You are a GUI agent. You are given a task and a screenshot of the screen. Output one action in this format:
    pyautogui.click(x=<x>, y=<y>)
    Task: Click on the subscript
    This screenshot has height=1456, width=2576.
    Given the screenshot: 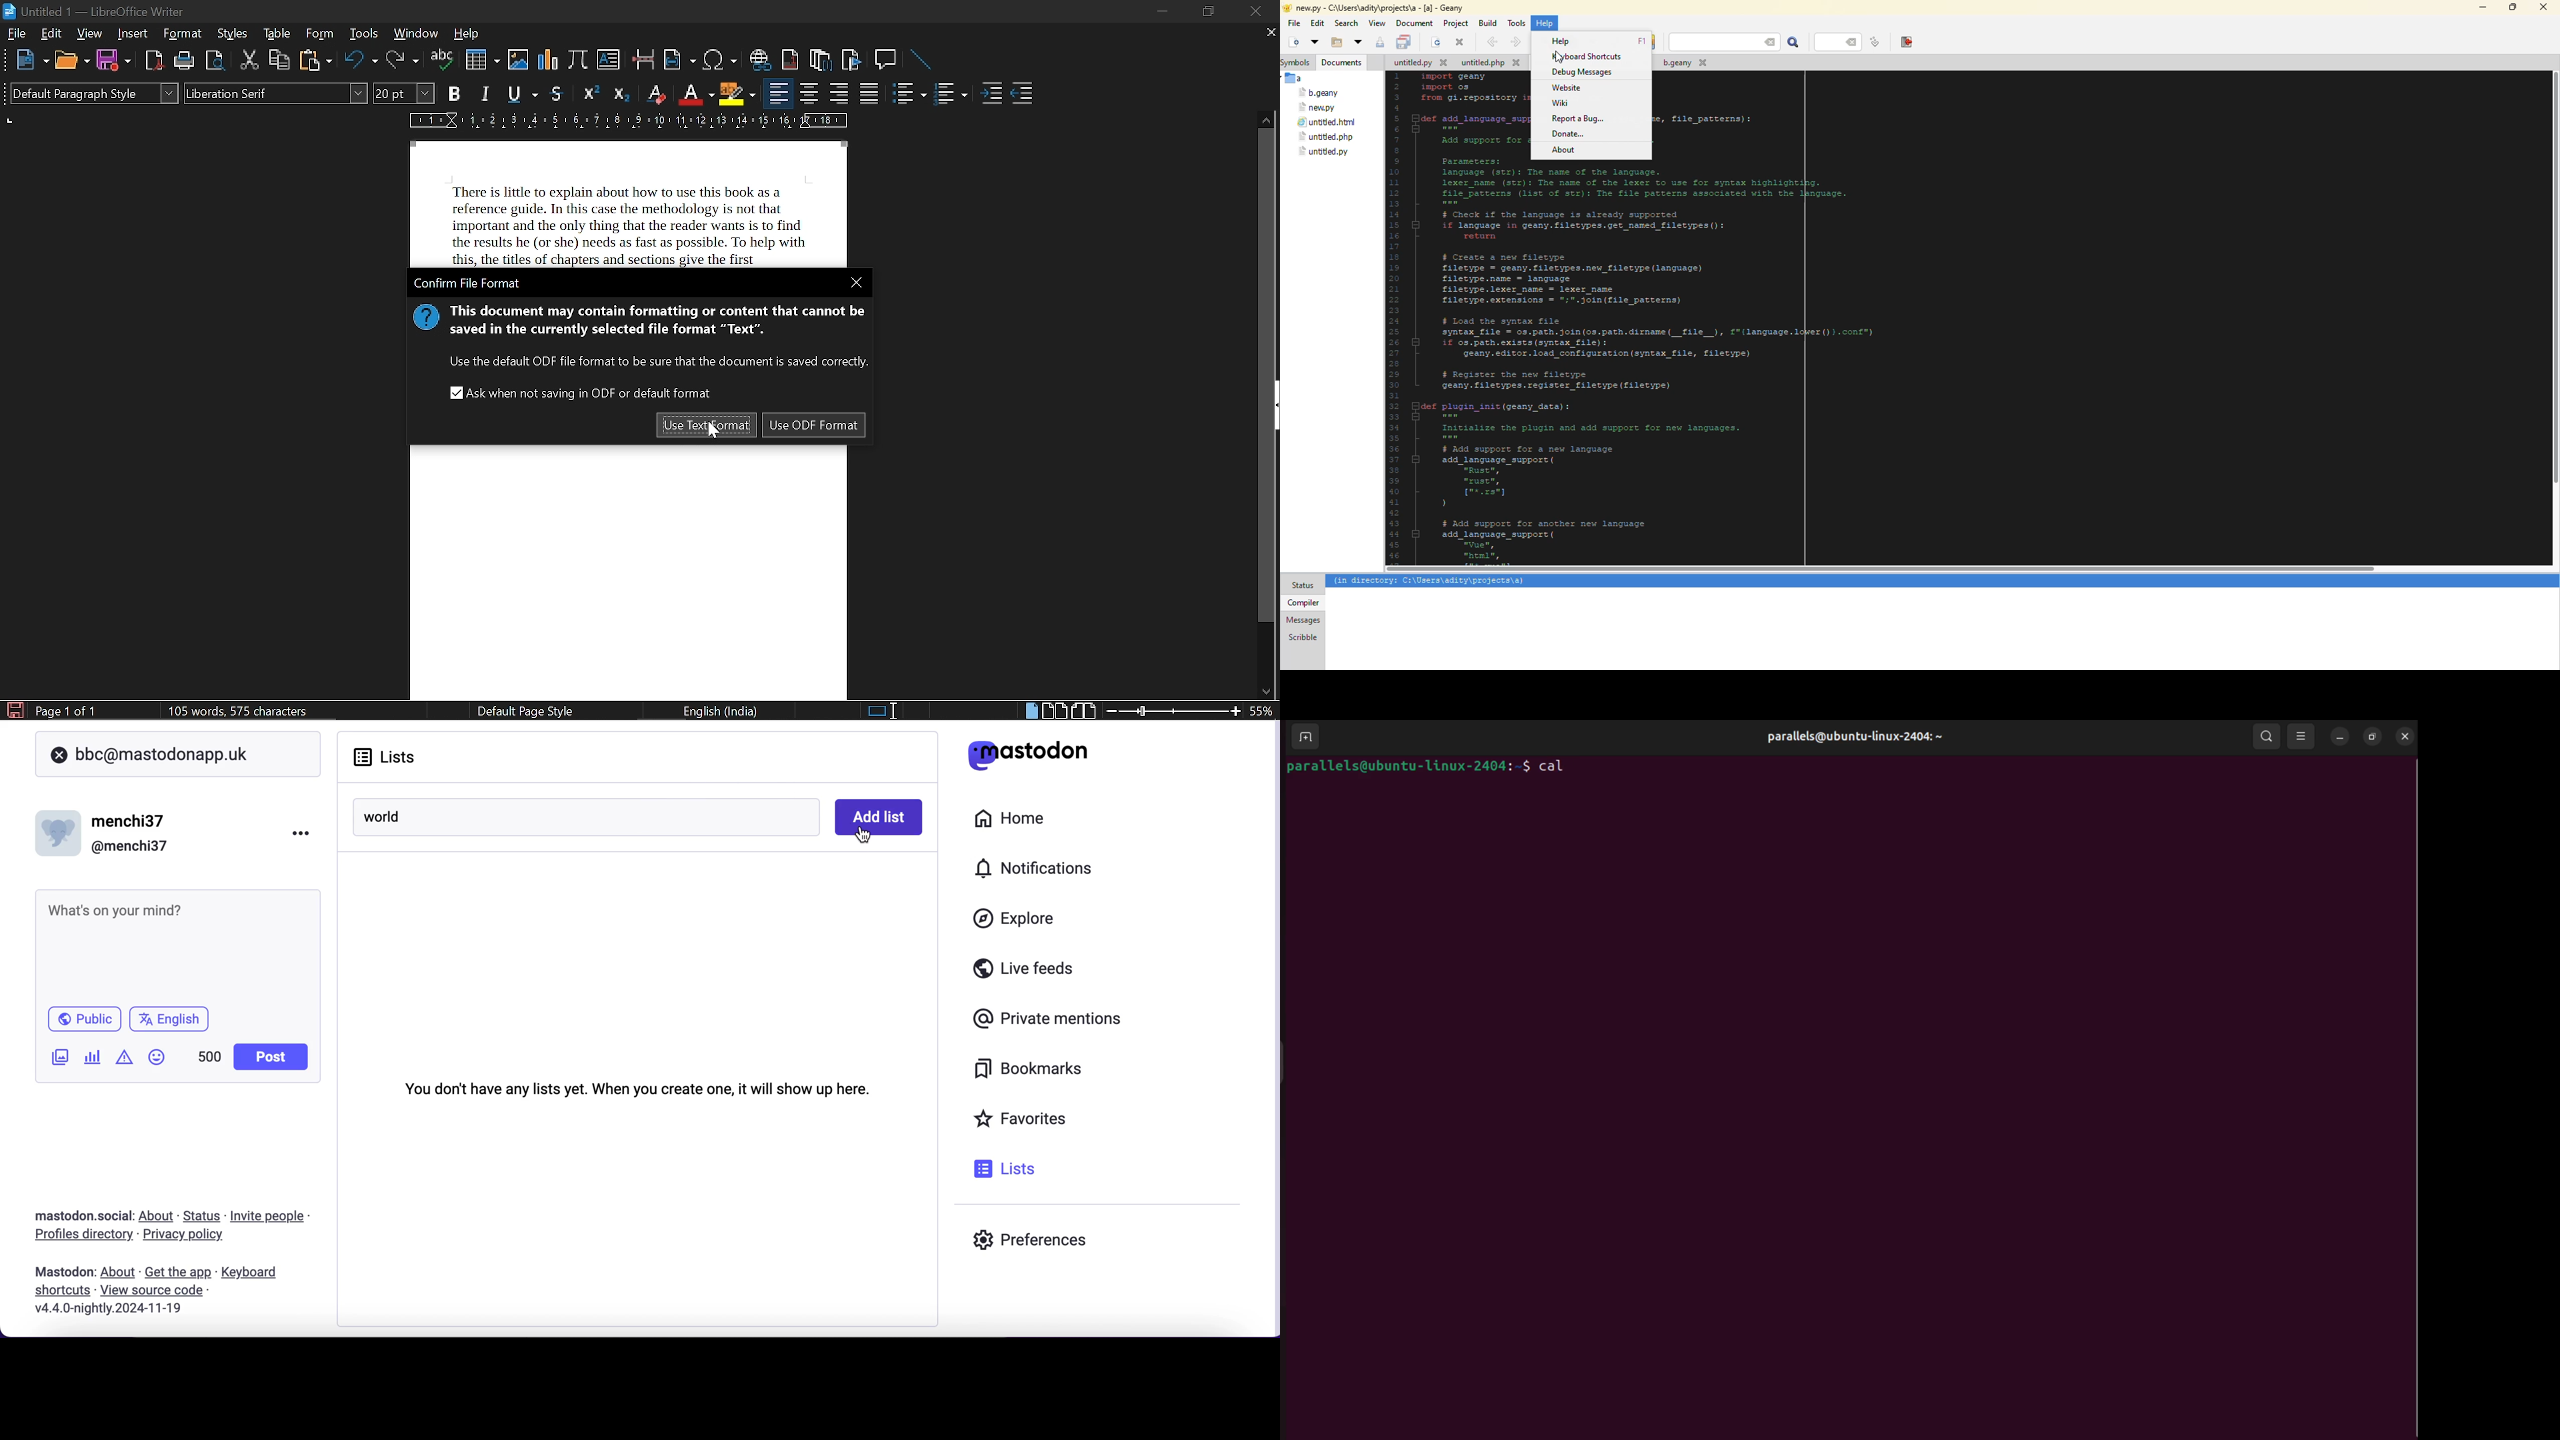 What is the action you would take?
    pyautogui.click(x=620, y=93)
    